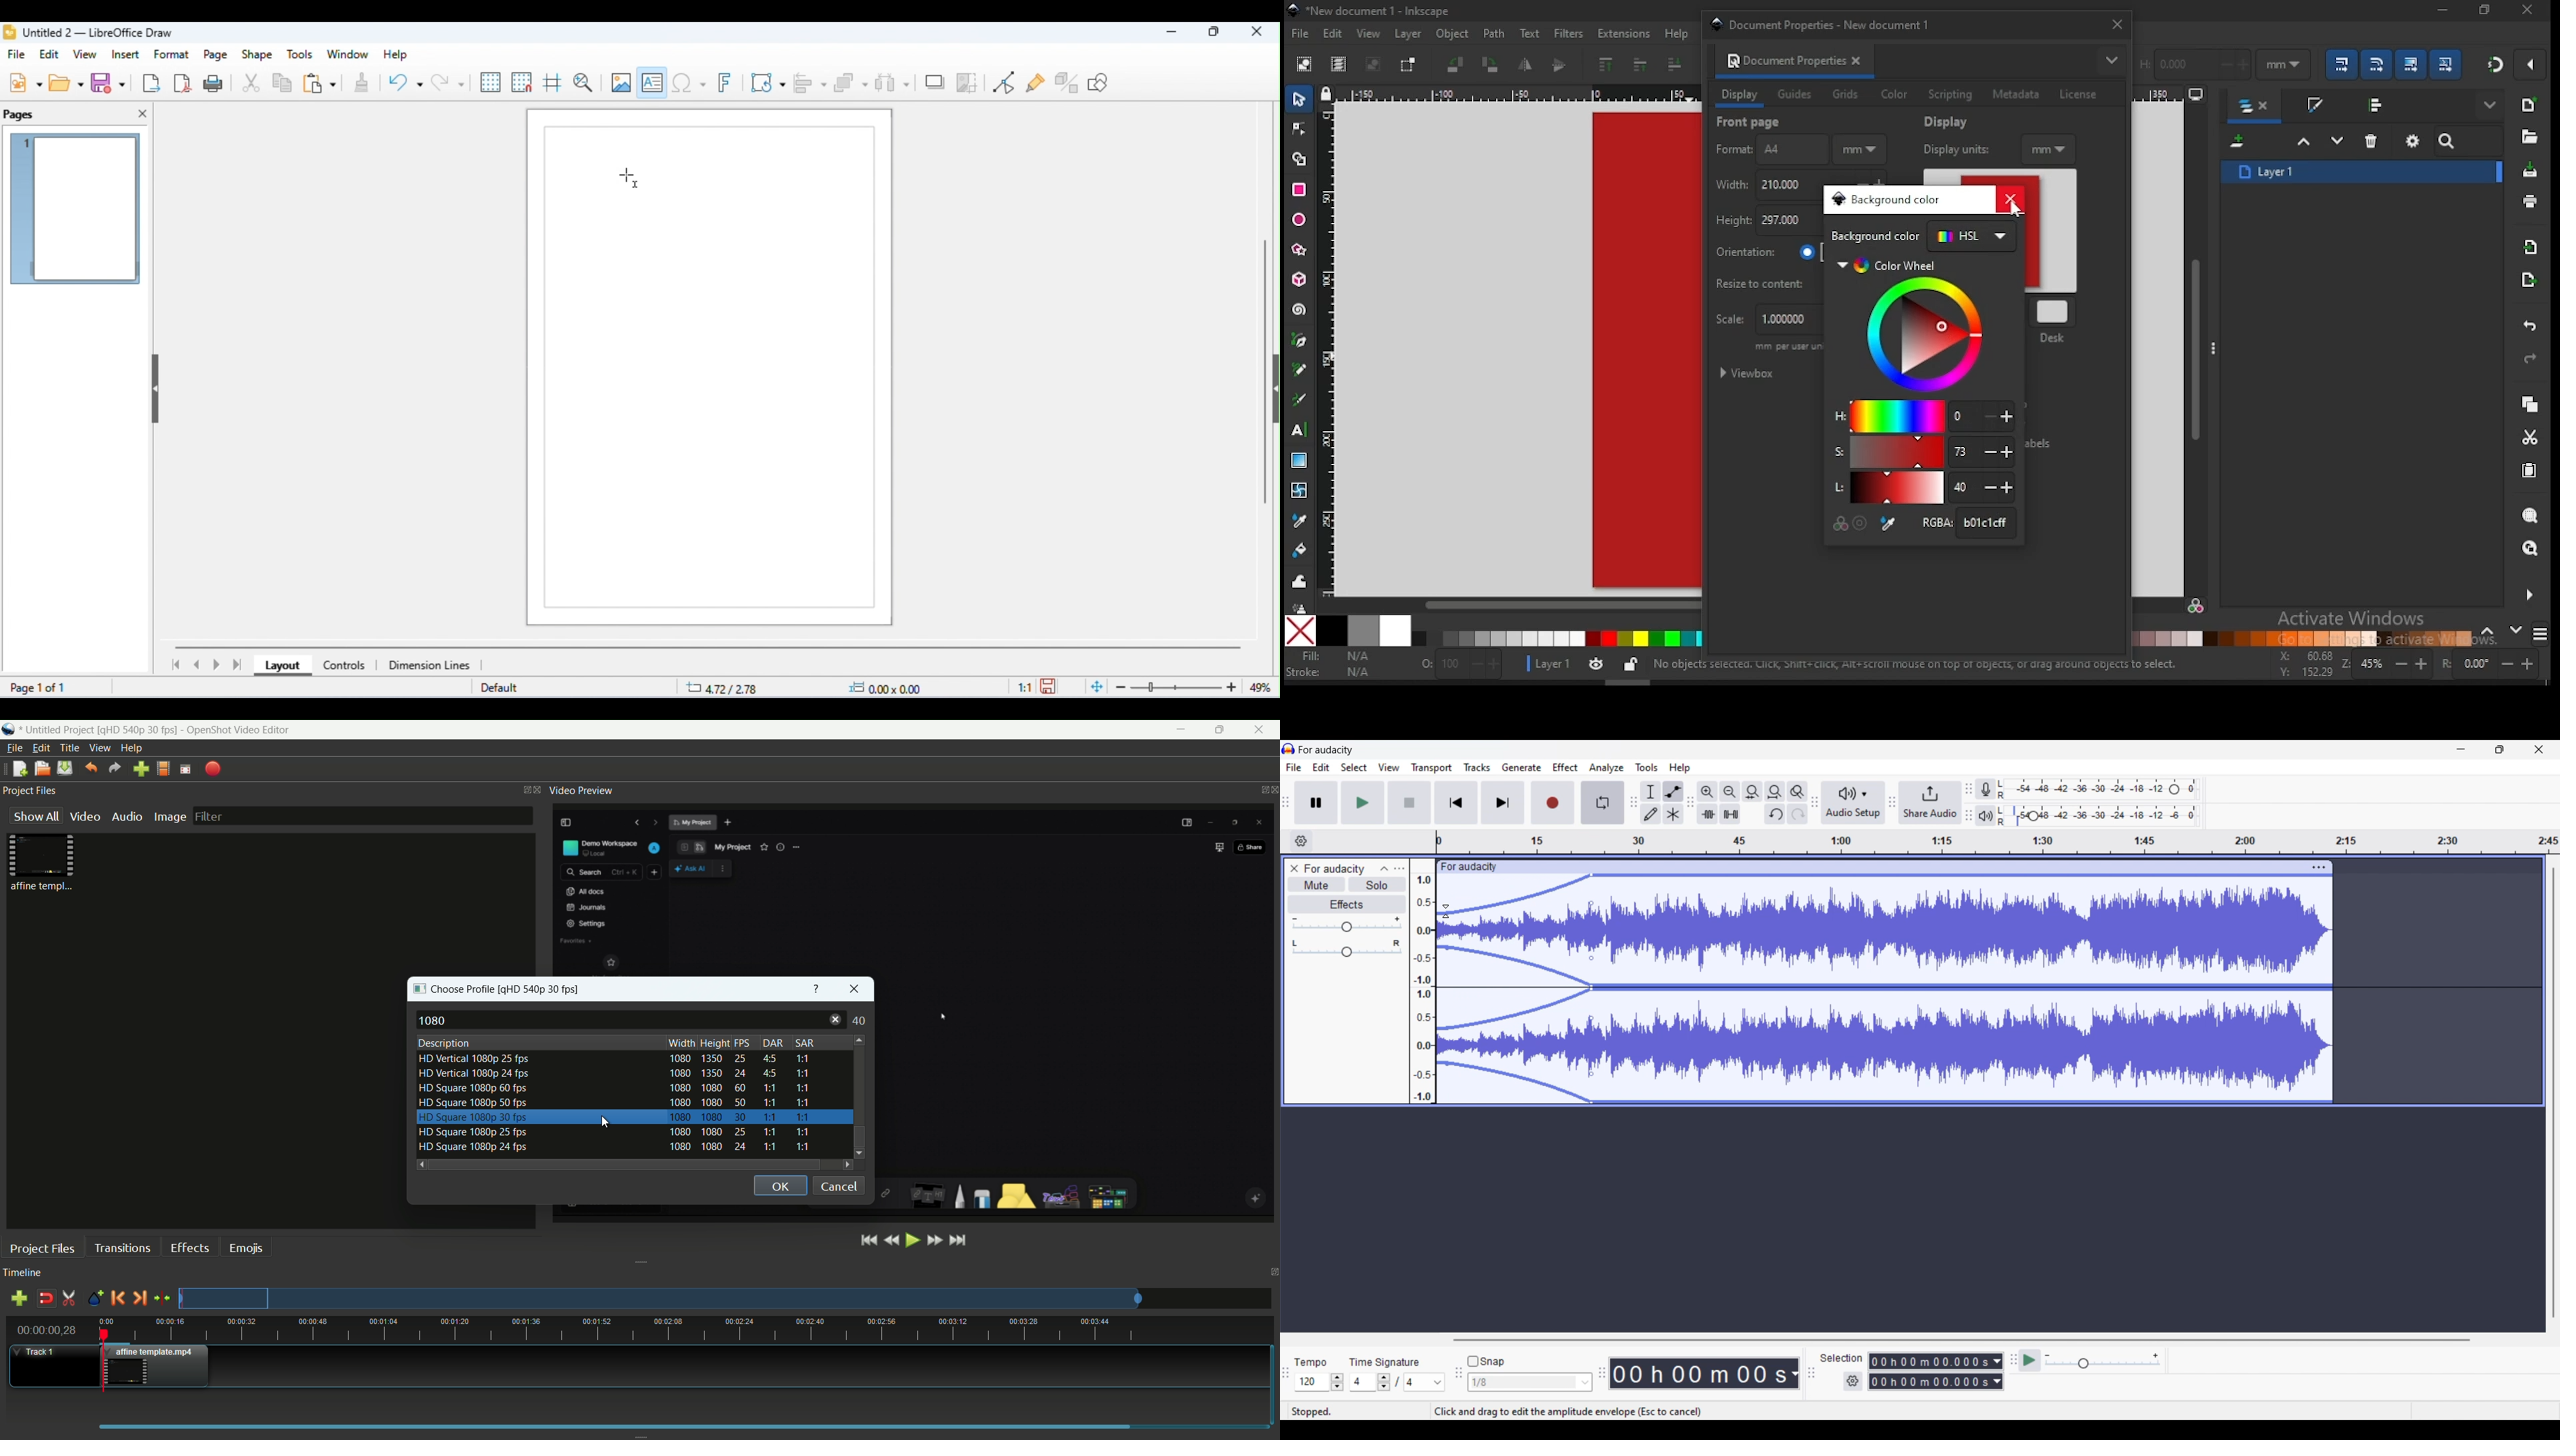 The width and height of the screenshot is (2576, 1456). What do you see at coordinates (2256, 107) in the screenshot?
I see `layers and objects` at bounding box center [2256, 107].